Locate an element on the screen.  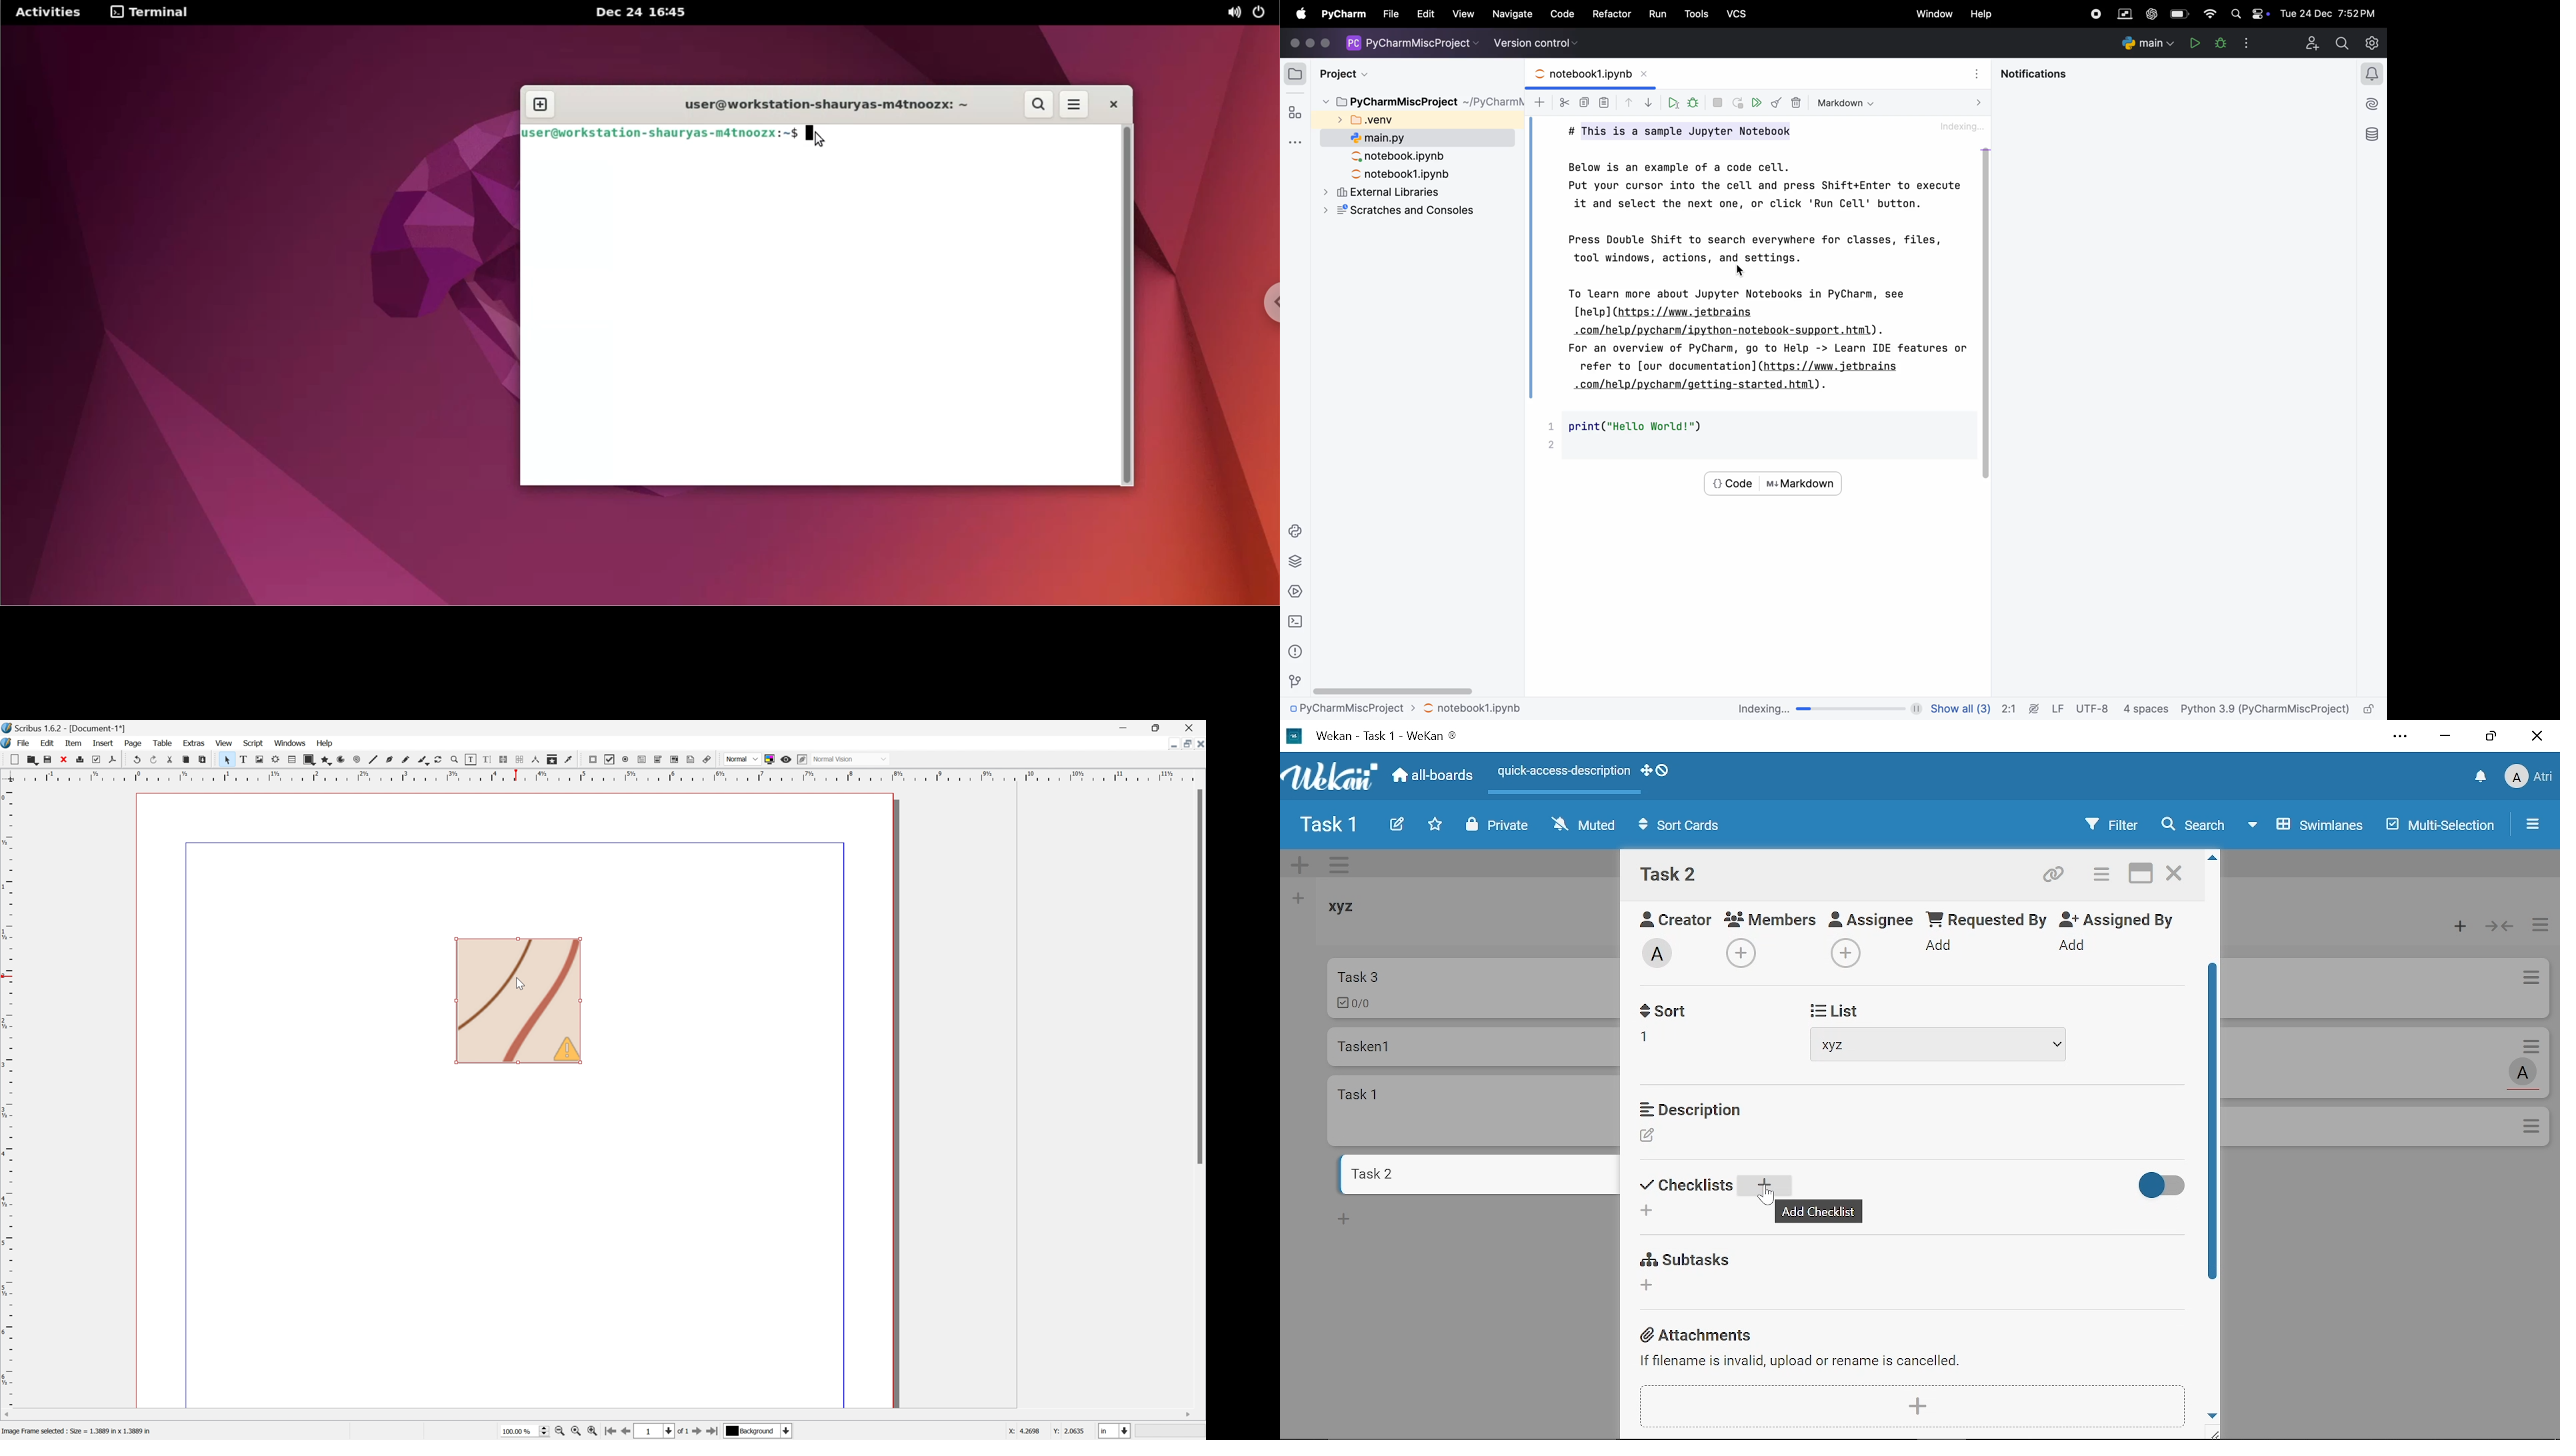
Edit contents of frame is located at coordinates (471, 759).